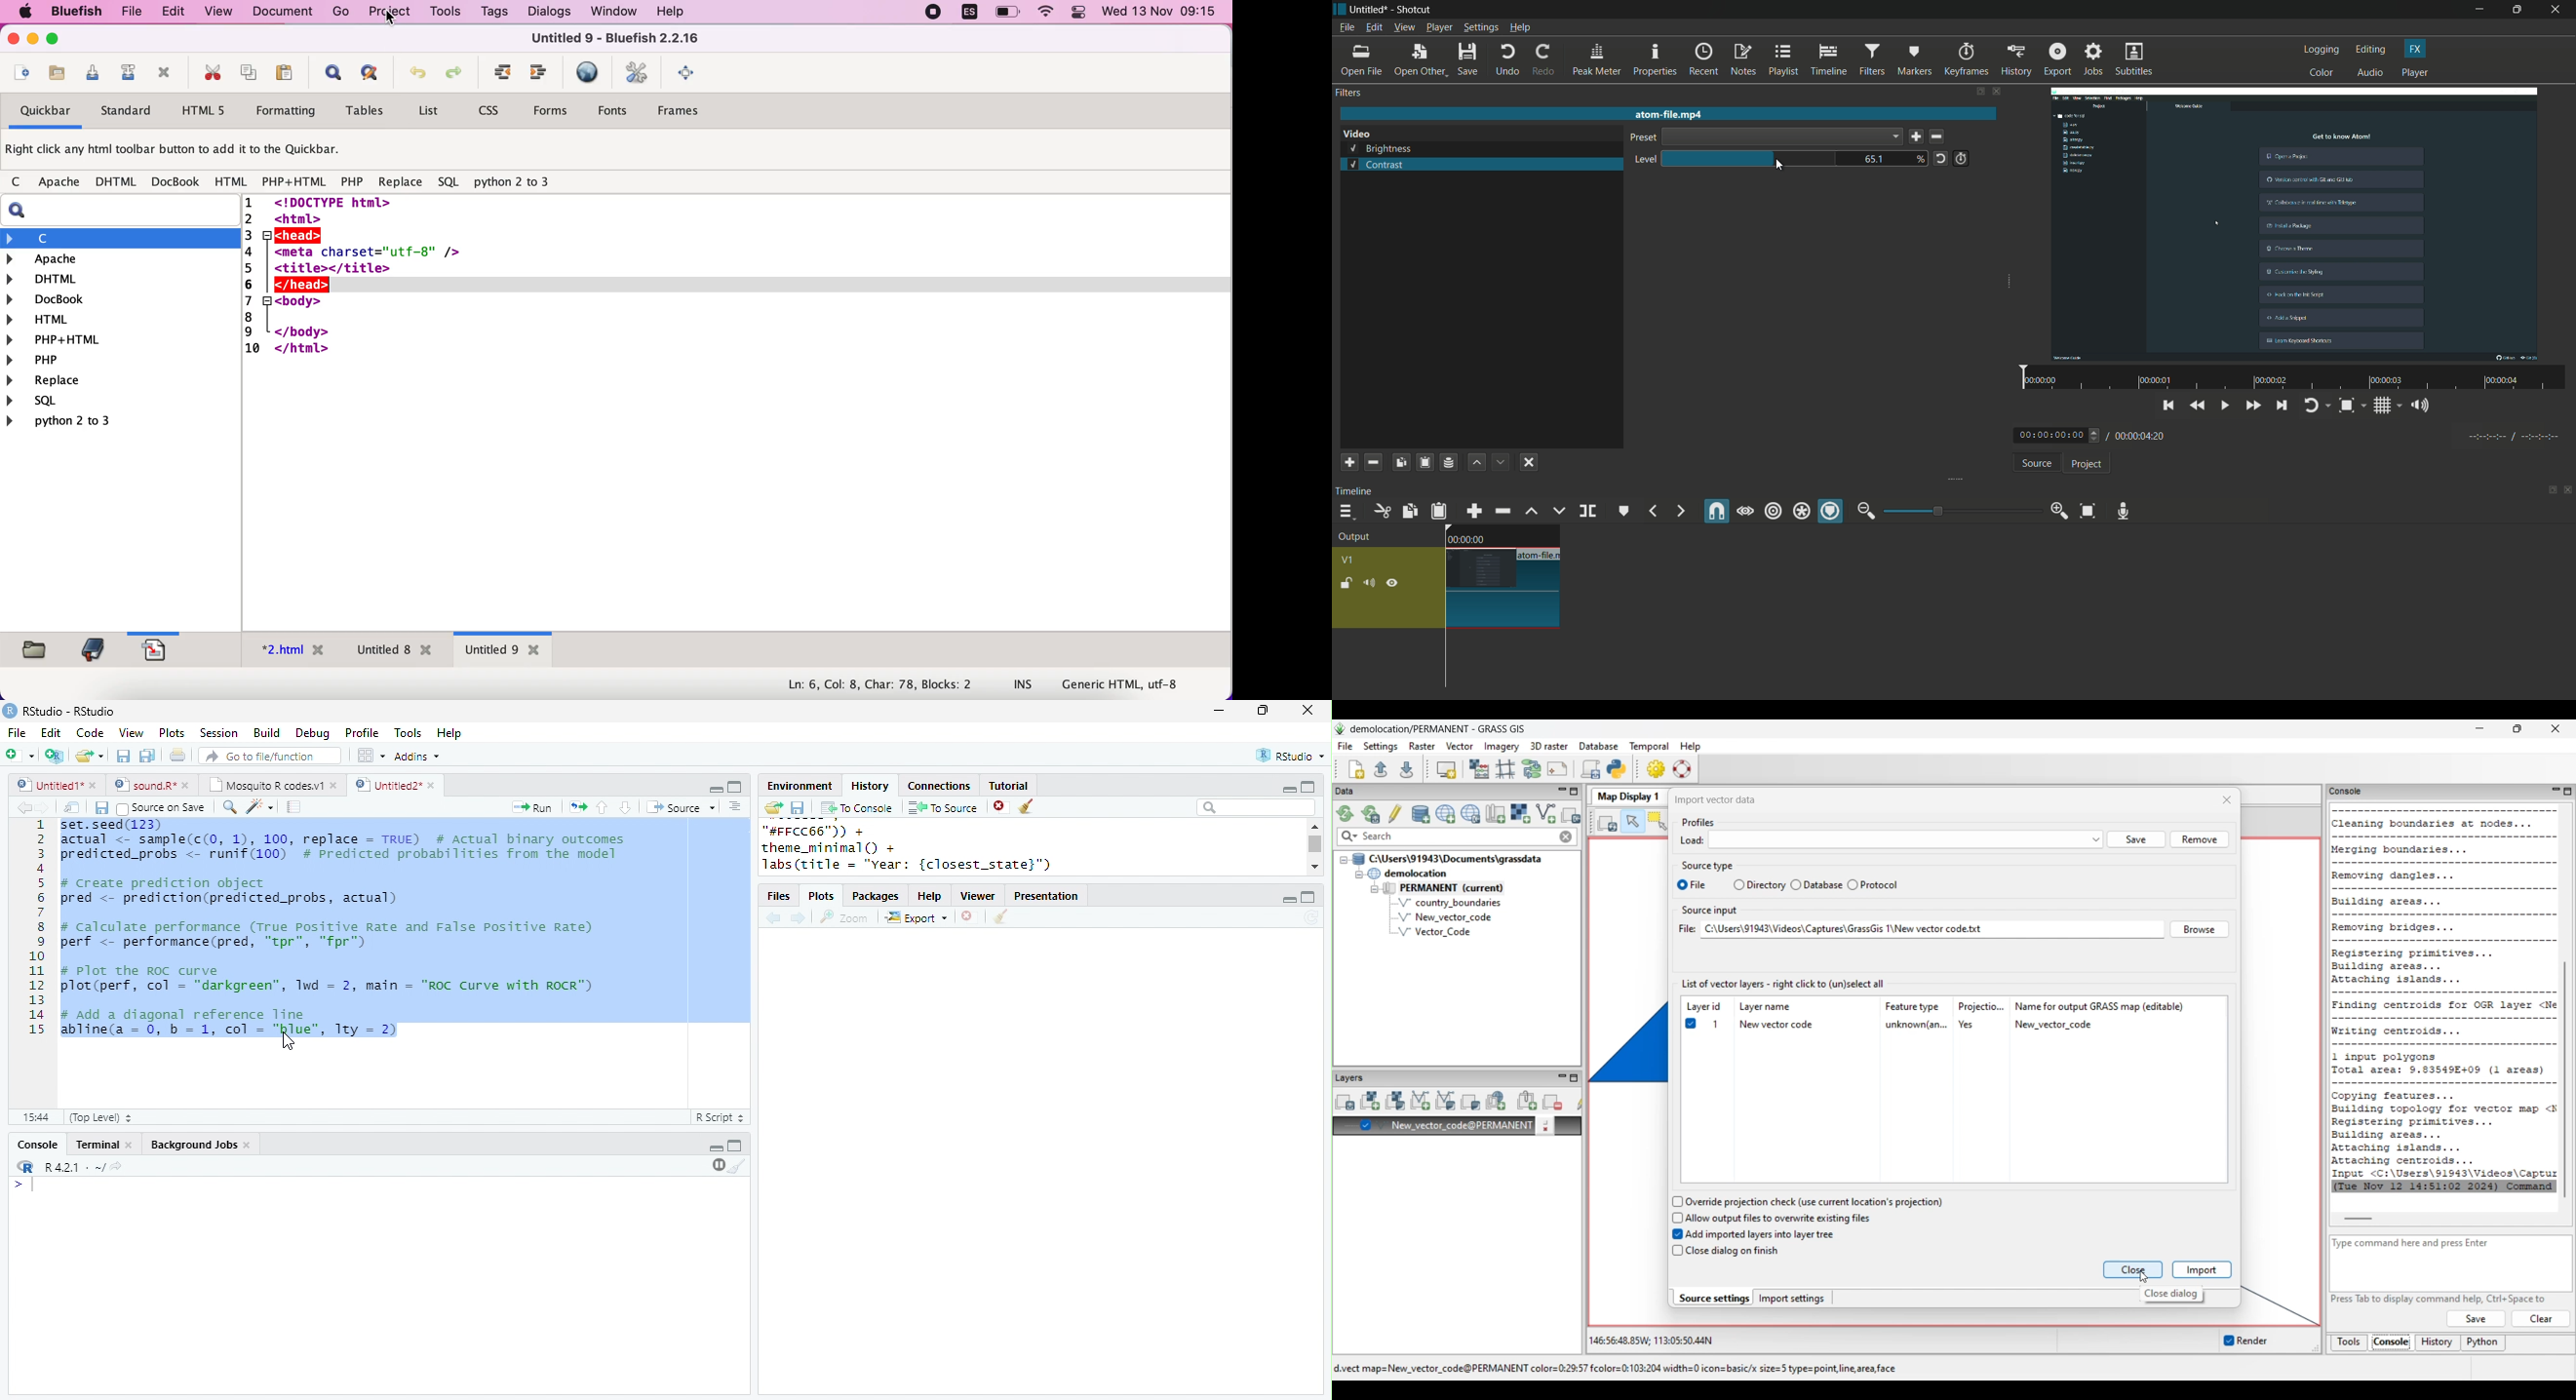 The width and height of the screenshot is (2576, 1400). Describe the element at coordinates (38, 929) in the screenshot. I see `line numbering` at that location.